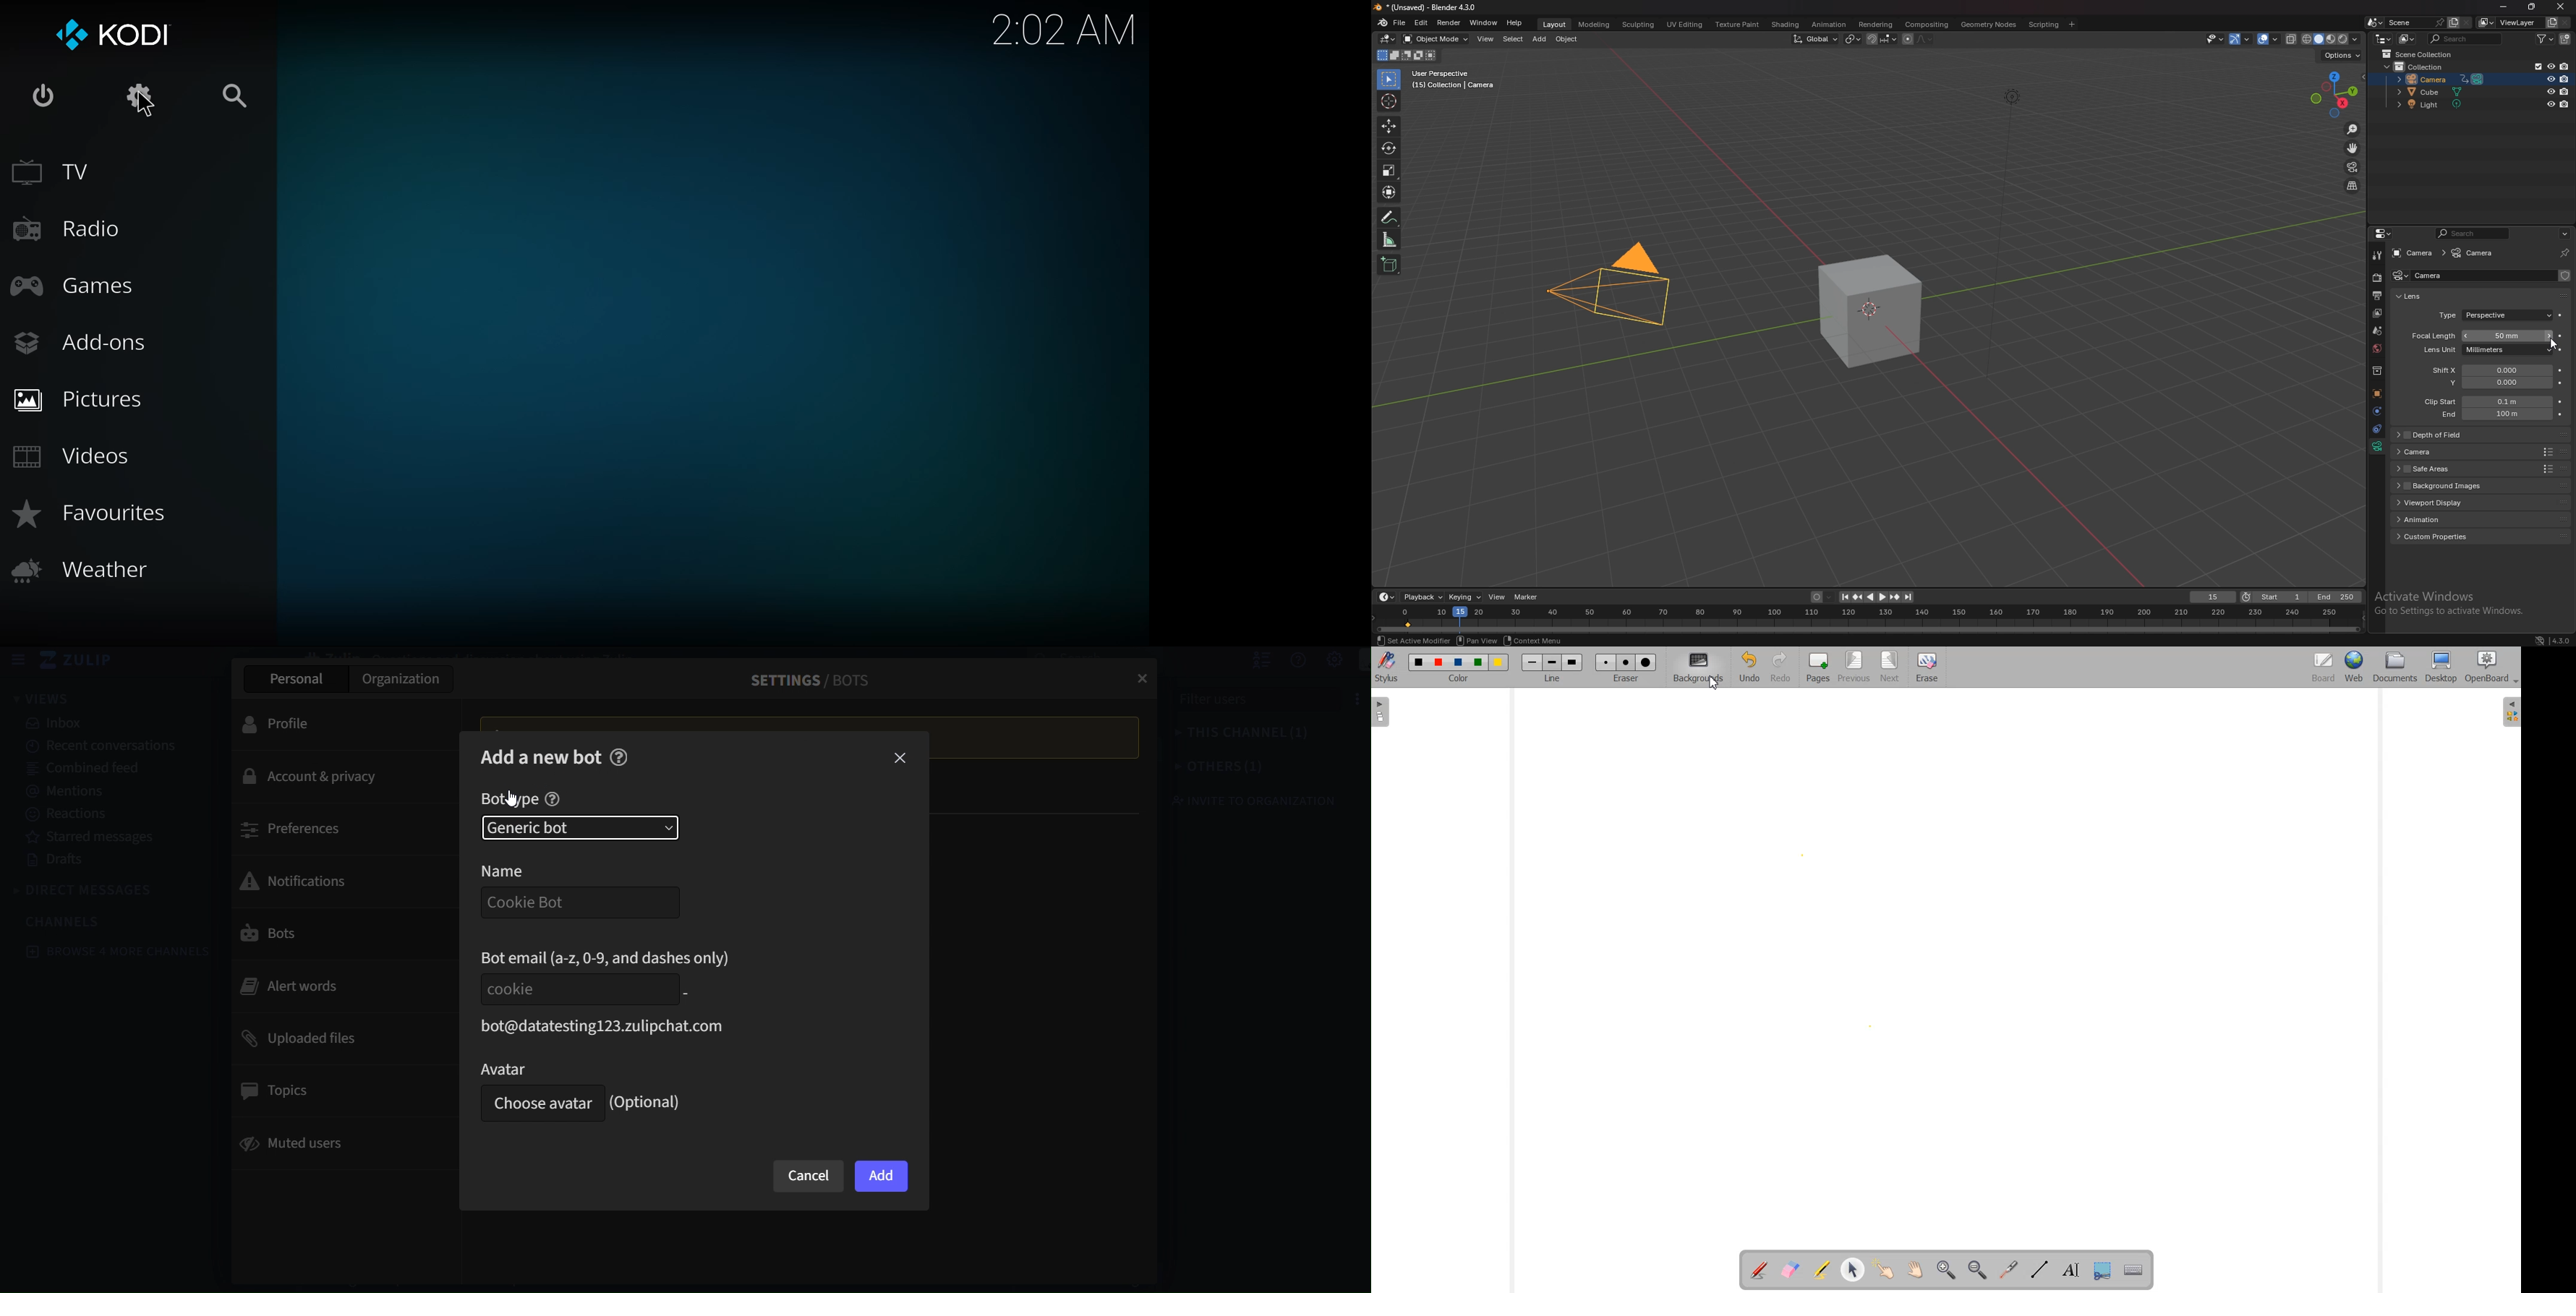 The width and height of the screenshot is (2576, 1316). Describe the element at coordinates (1895, 597) in the screenshot. I see `jump to keyframe` at that location.